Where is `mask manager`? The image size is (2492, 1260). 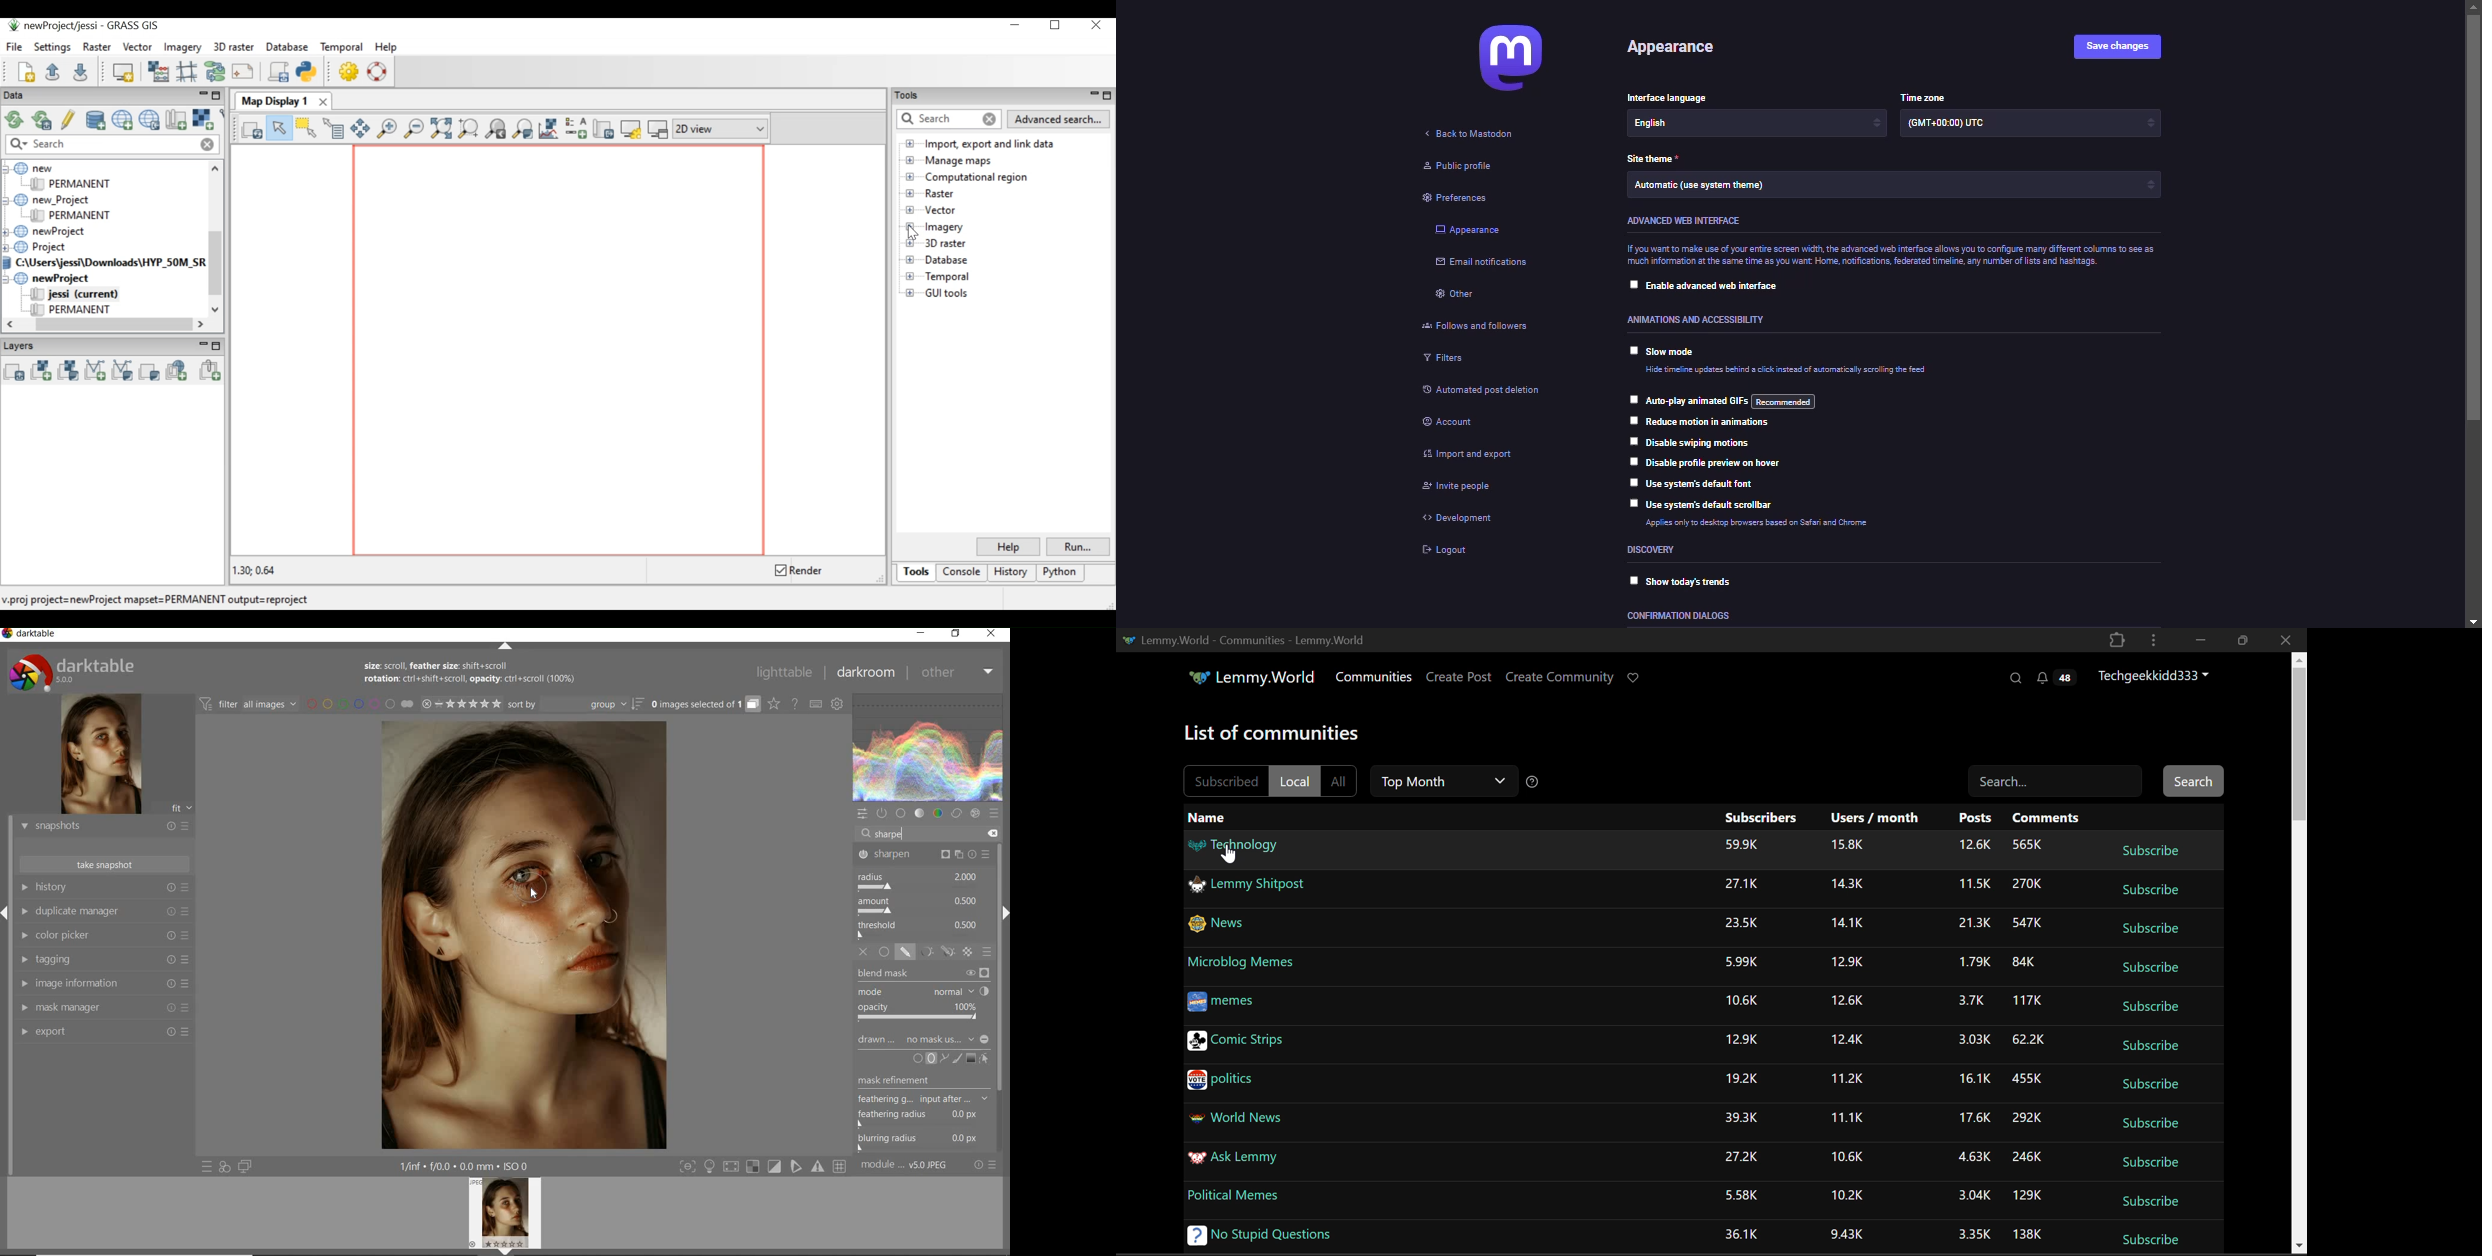
mask manager is located at coordinates (104, 1008).